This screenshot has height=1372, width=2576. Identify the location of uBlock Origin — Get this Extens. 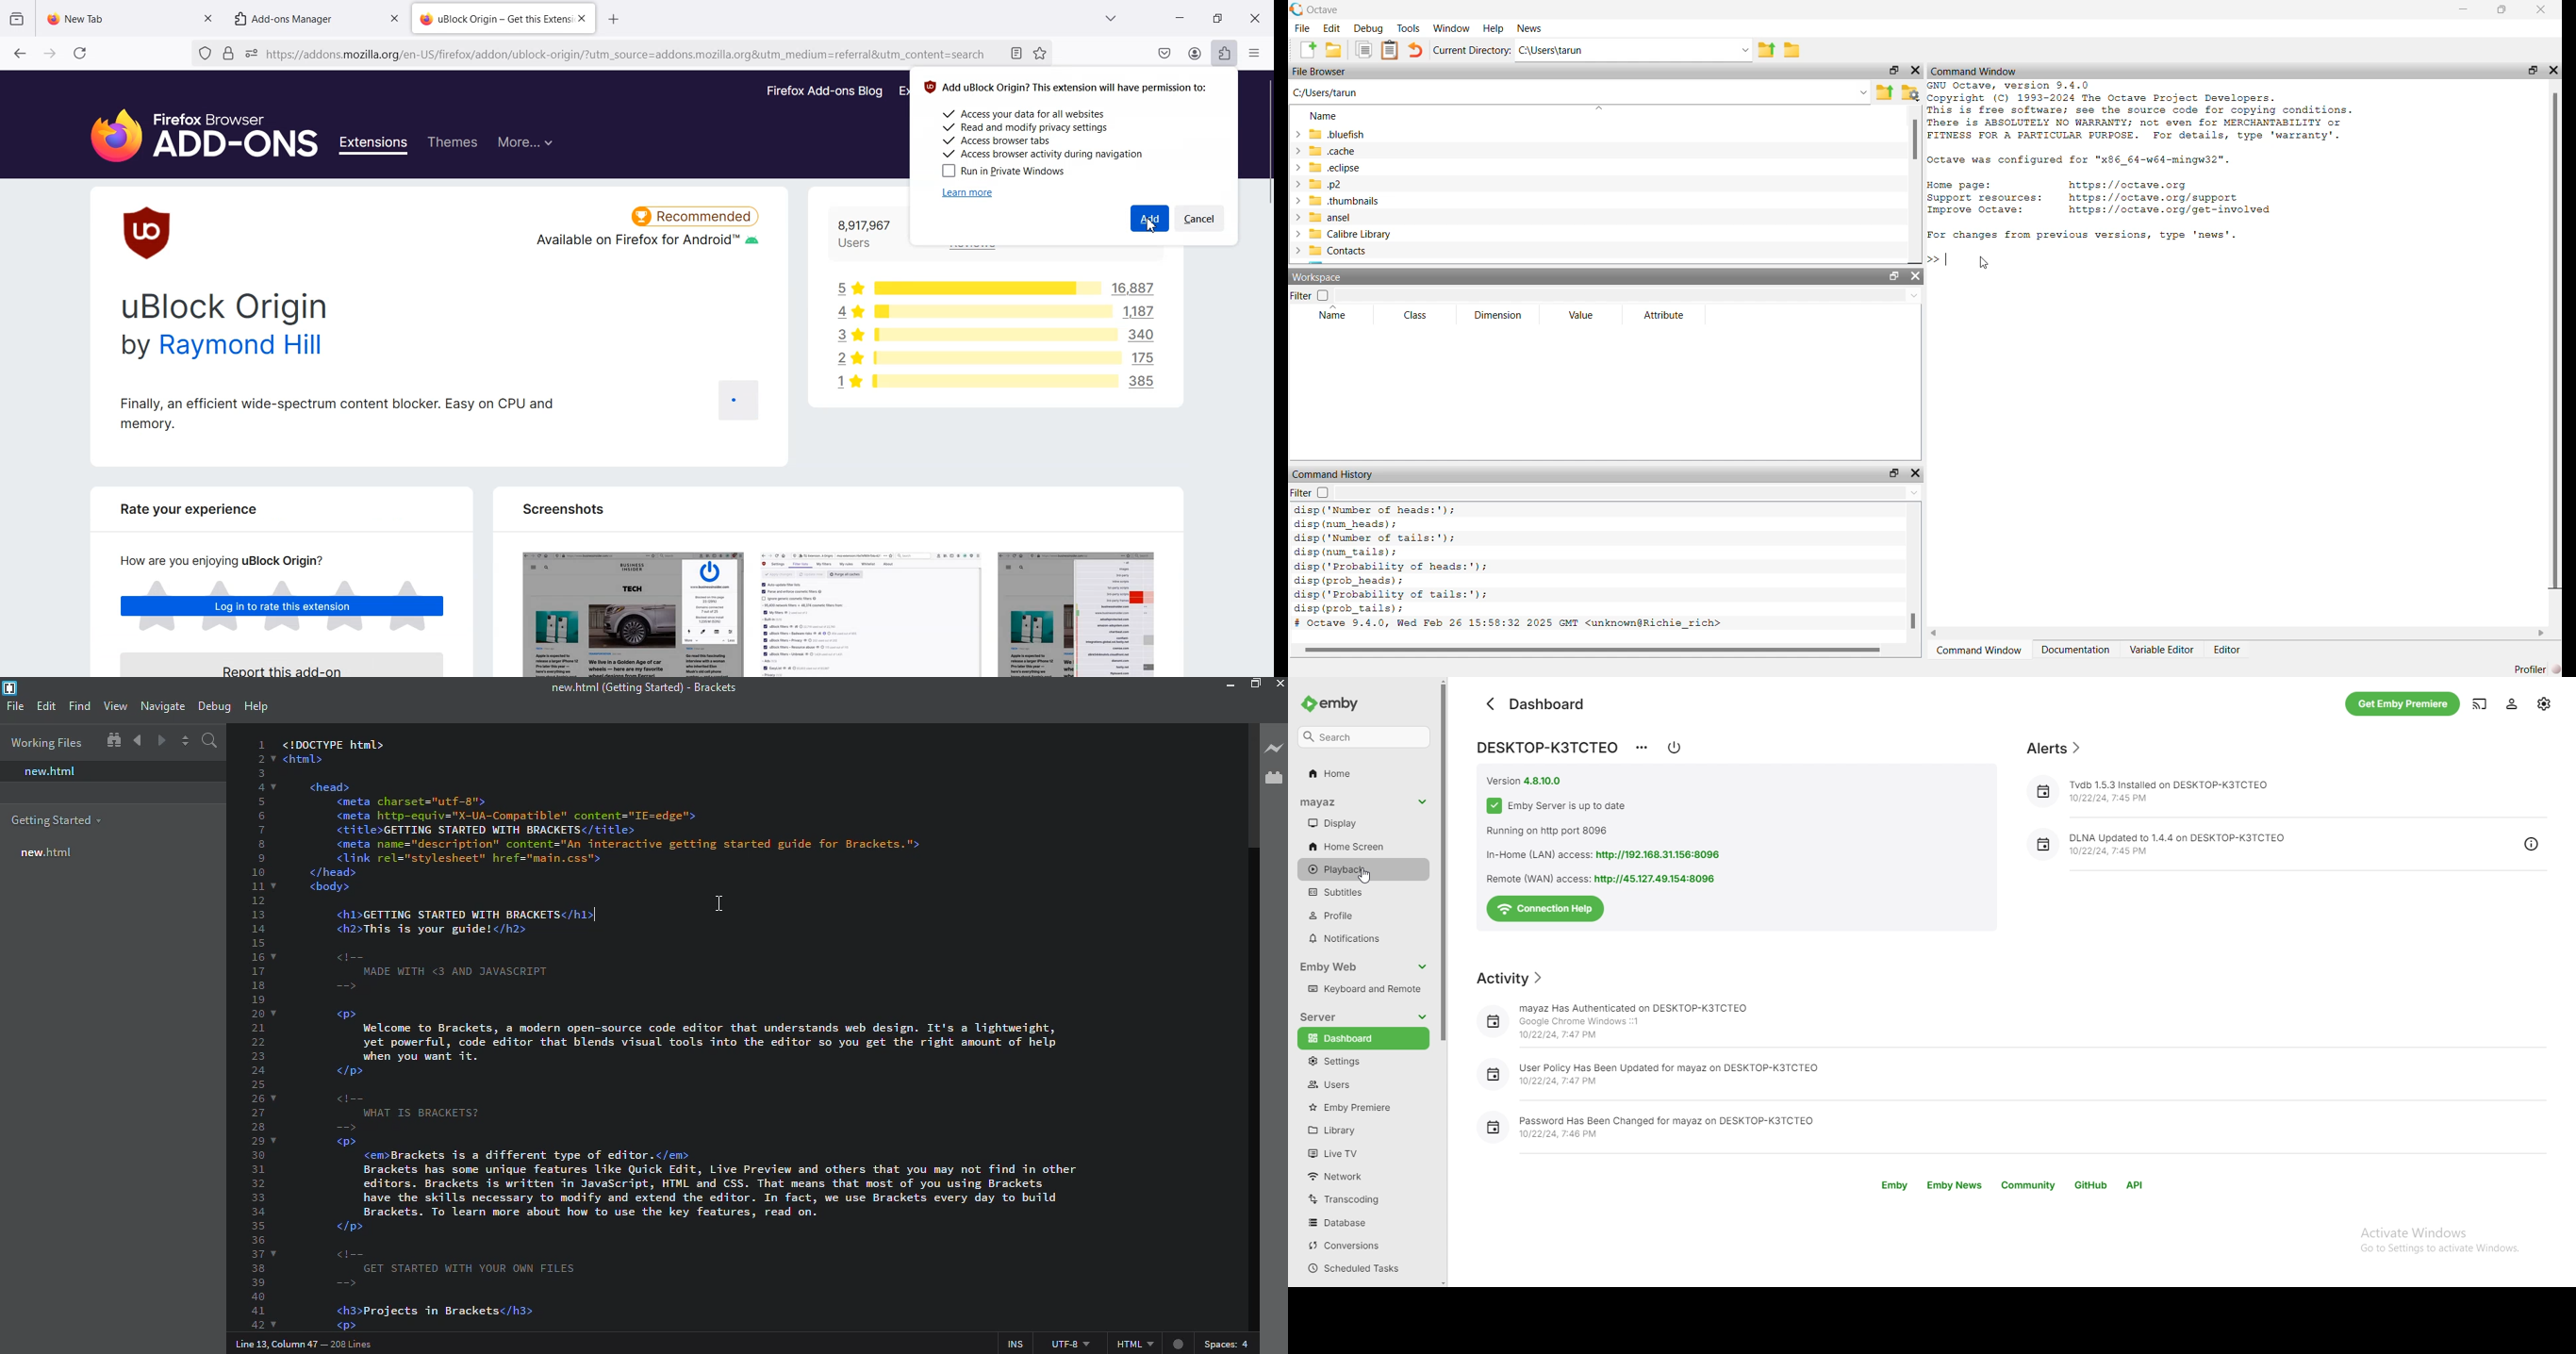
(494, 17).